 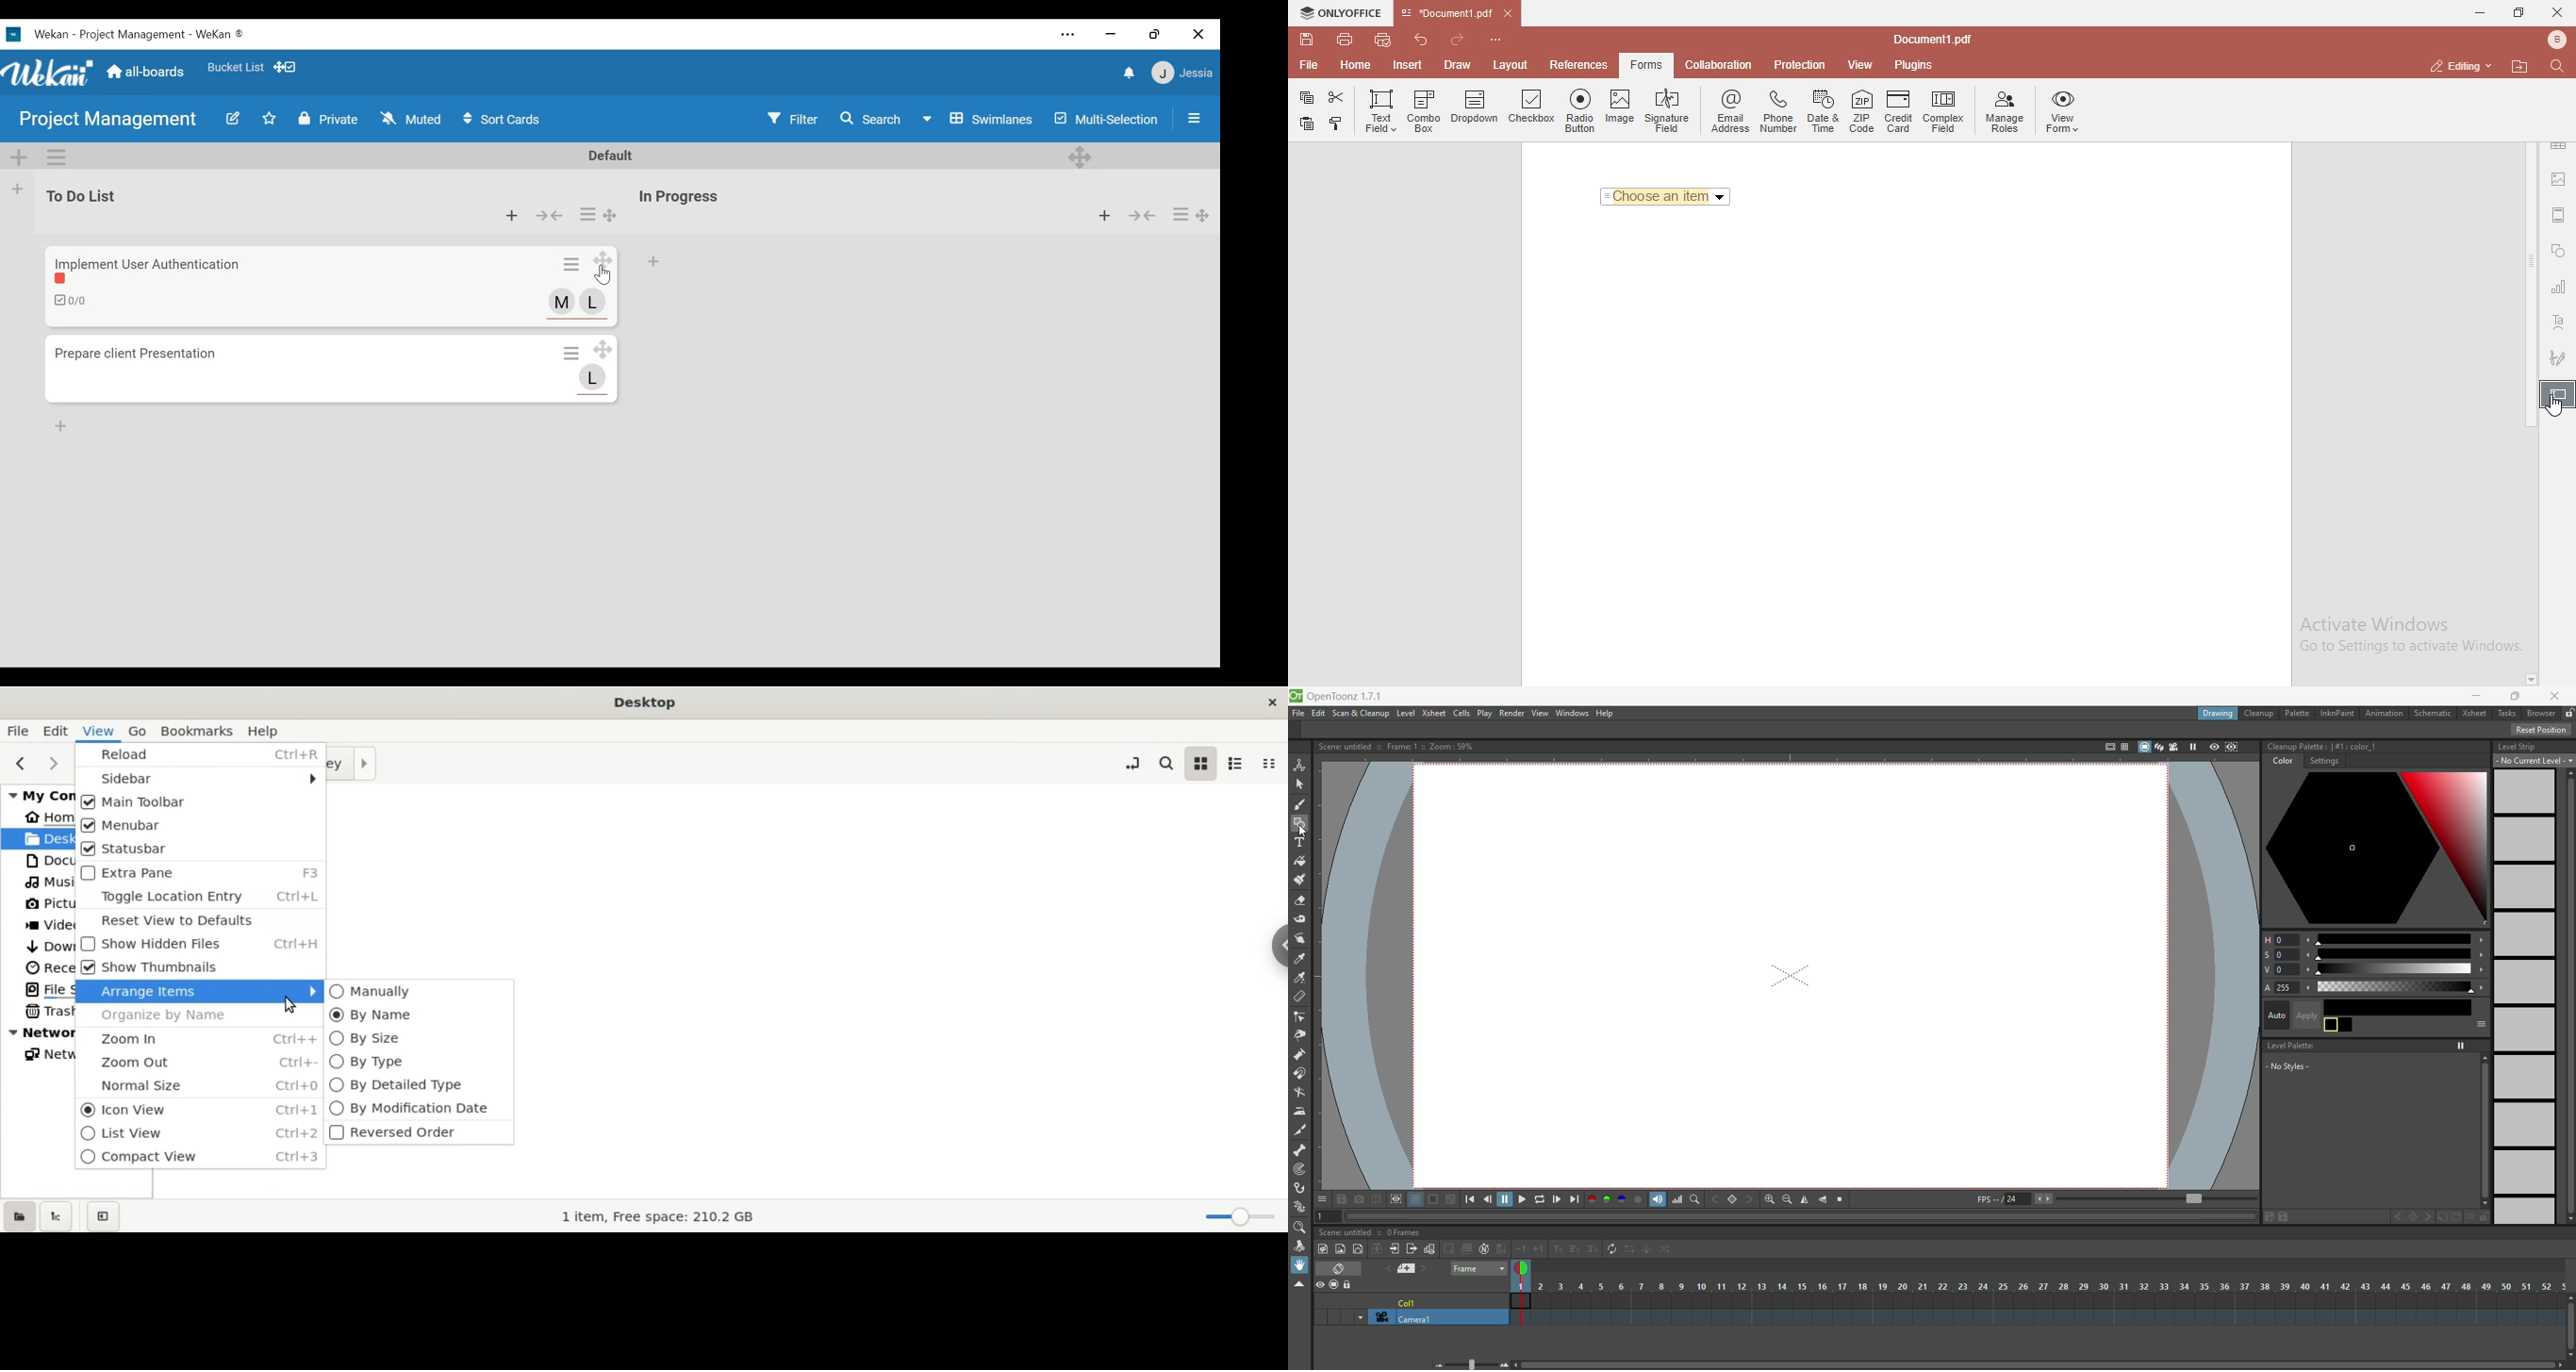 What do you see at coordinates (2315, 1067) in the screenshot?
I see `no style` at bounding box center [2315, 1067].